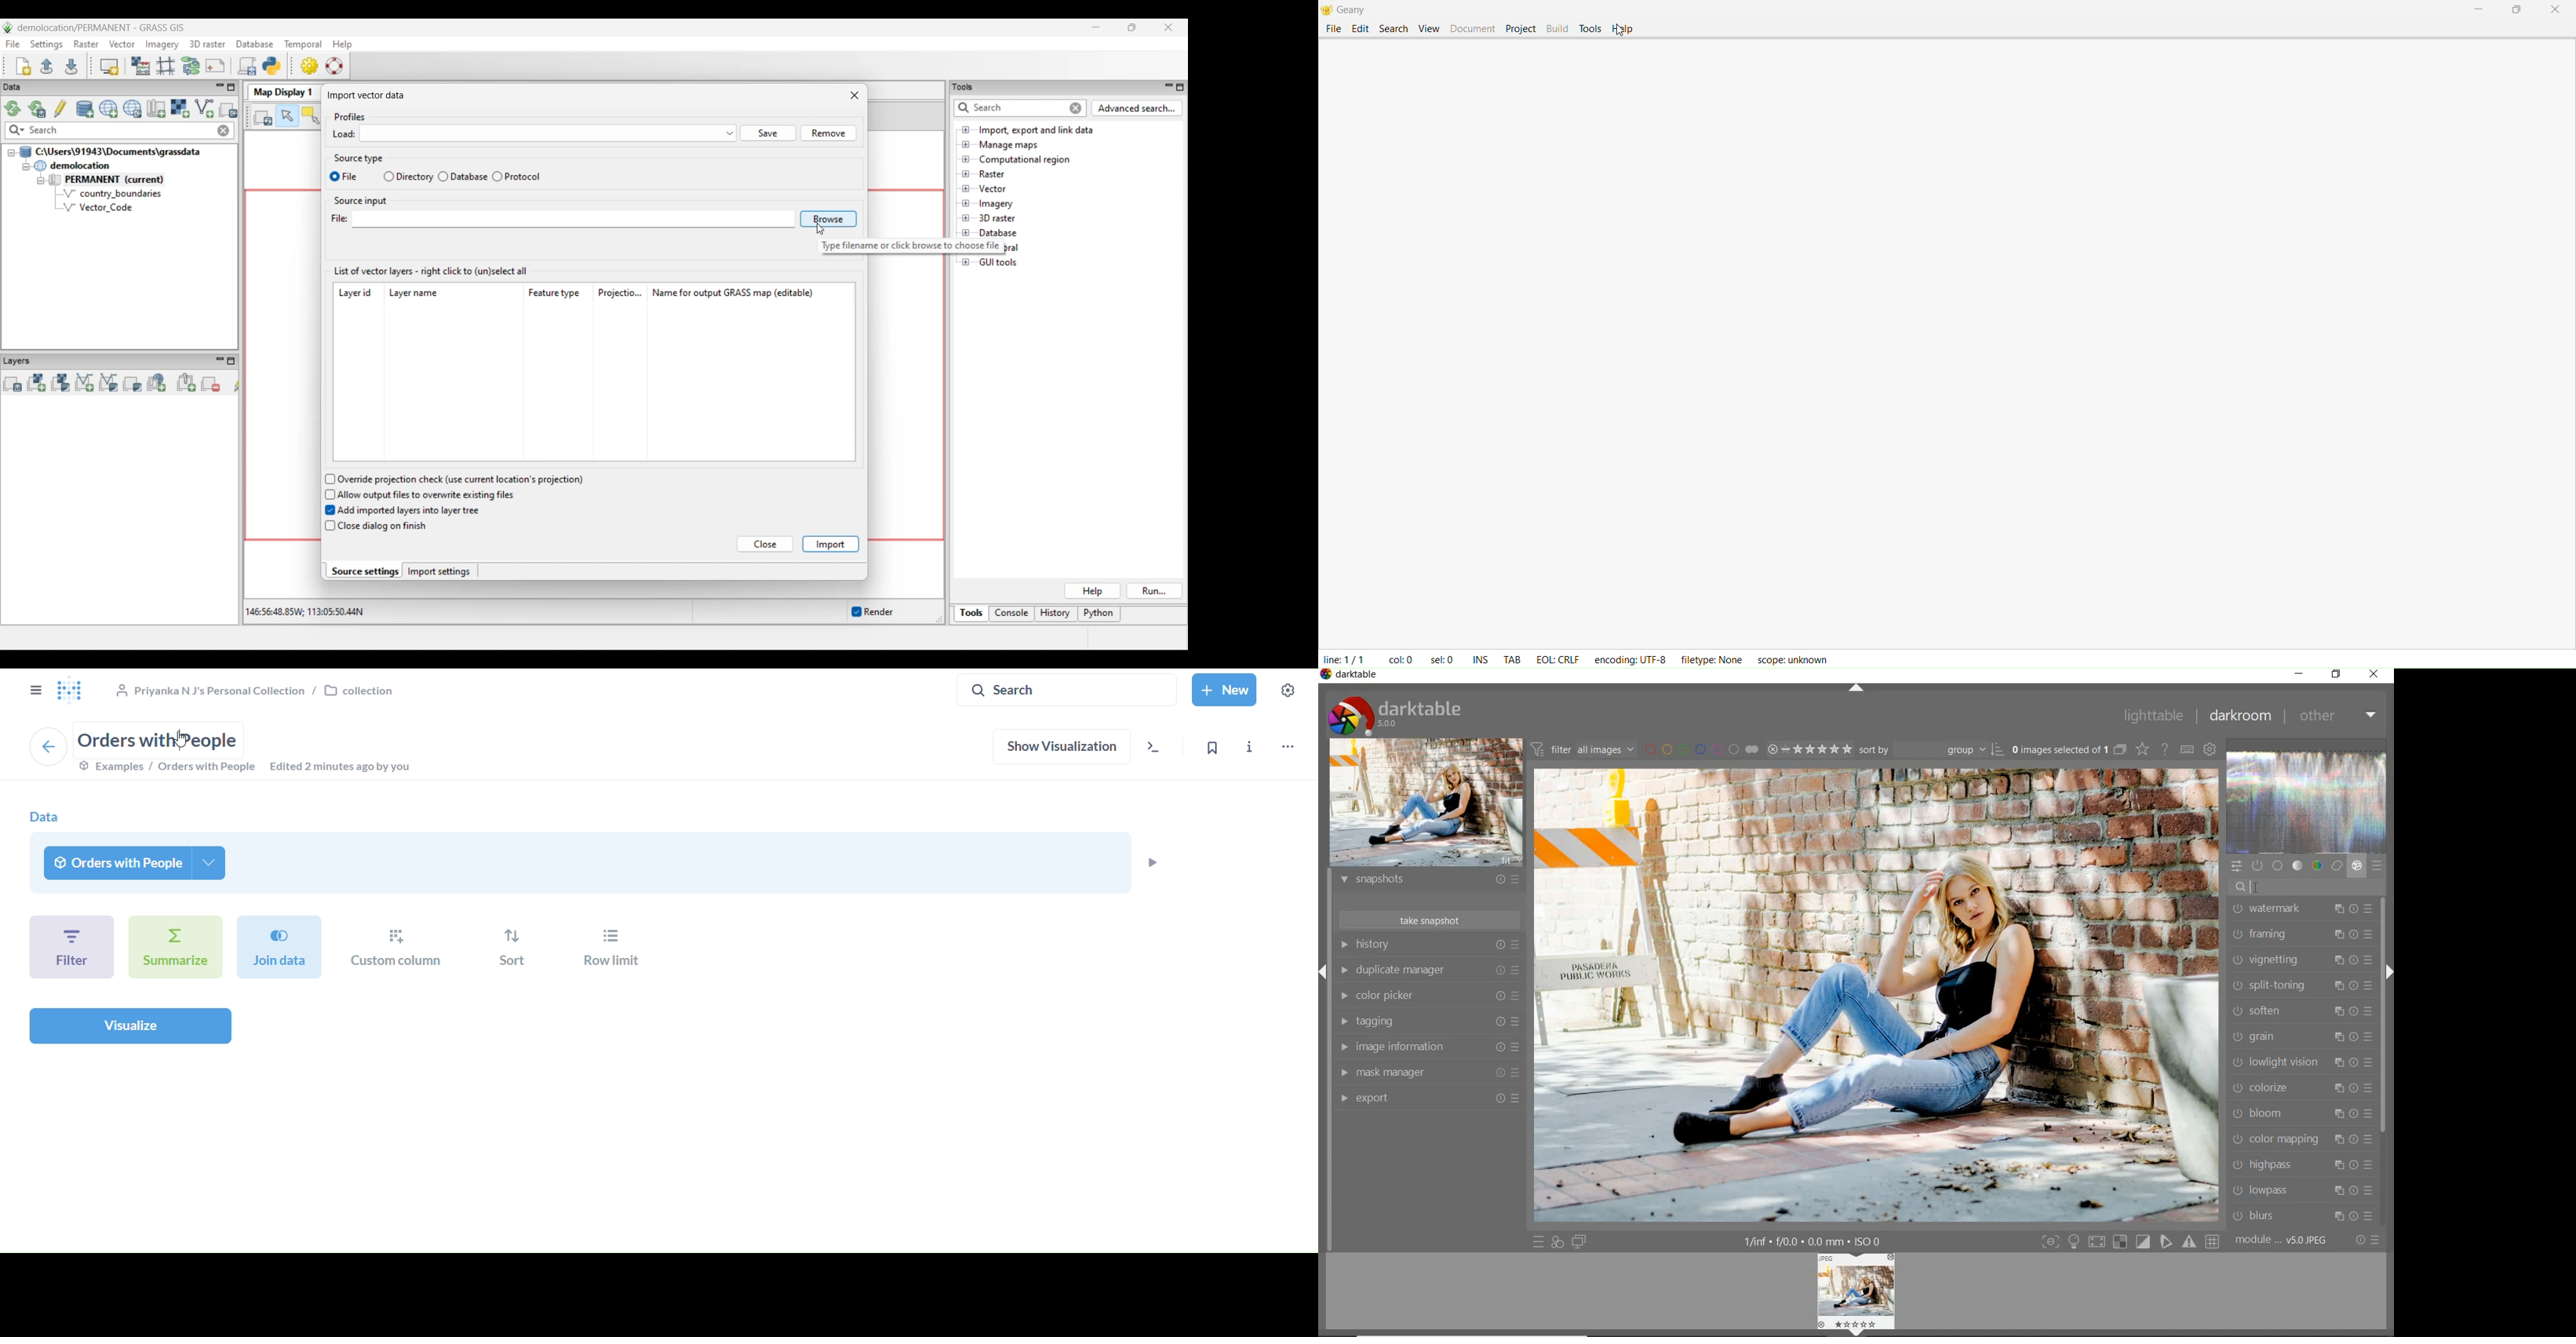 The image size is (2576, 1344). Describe the element at coordinates (2302, 911) in the screenshot. I see `watermark` at that location.